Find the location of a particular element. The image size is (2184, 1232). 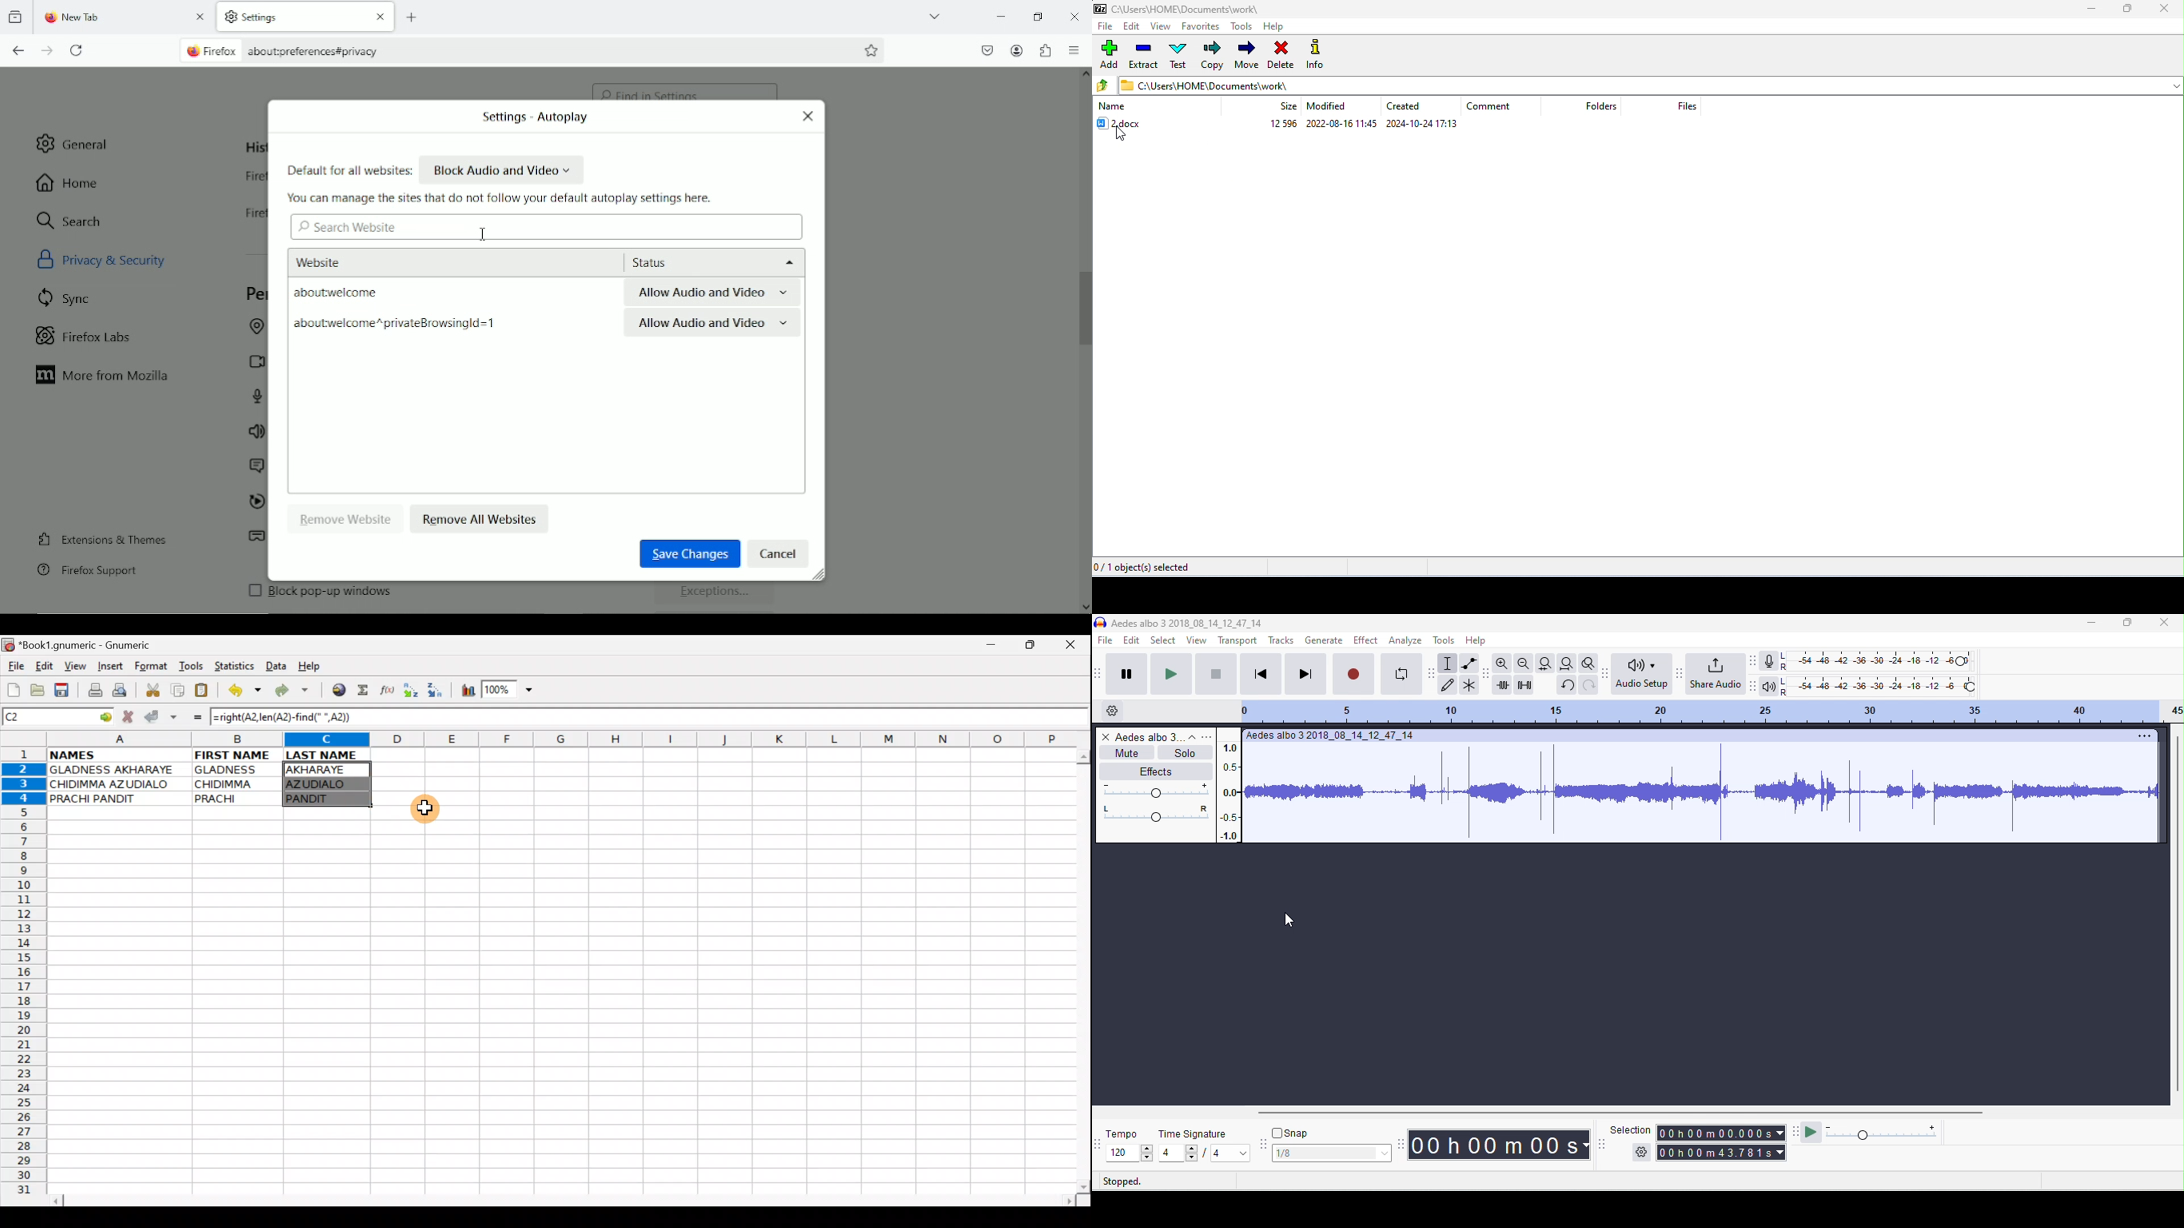

share audio is located at coordinates (1716, 673).